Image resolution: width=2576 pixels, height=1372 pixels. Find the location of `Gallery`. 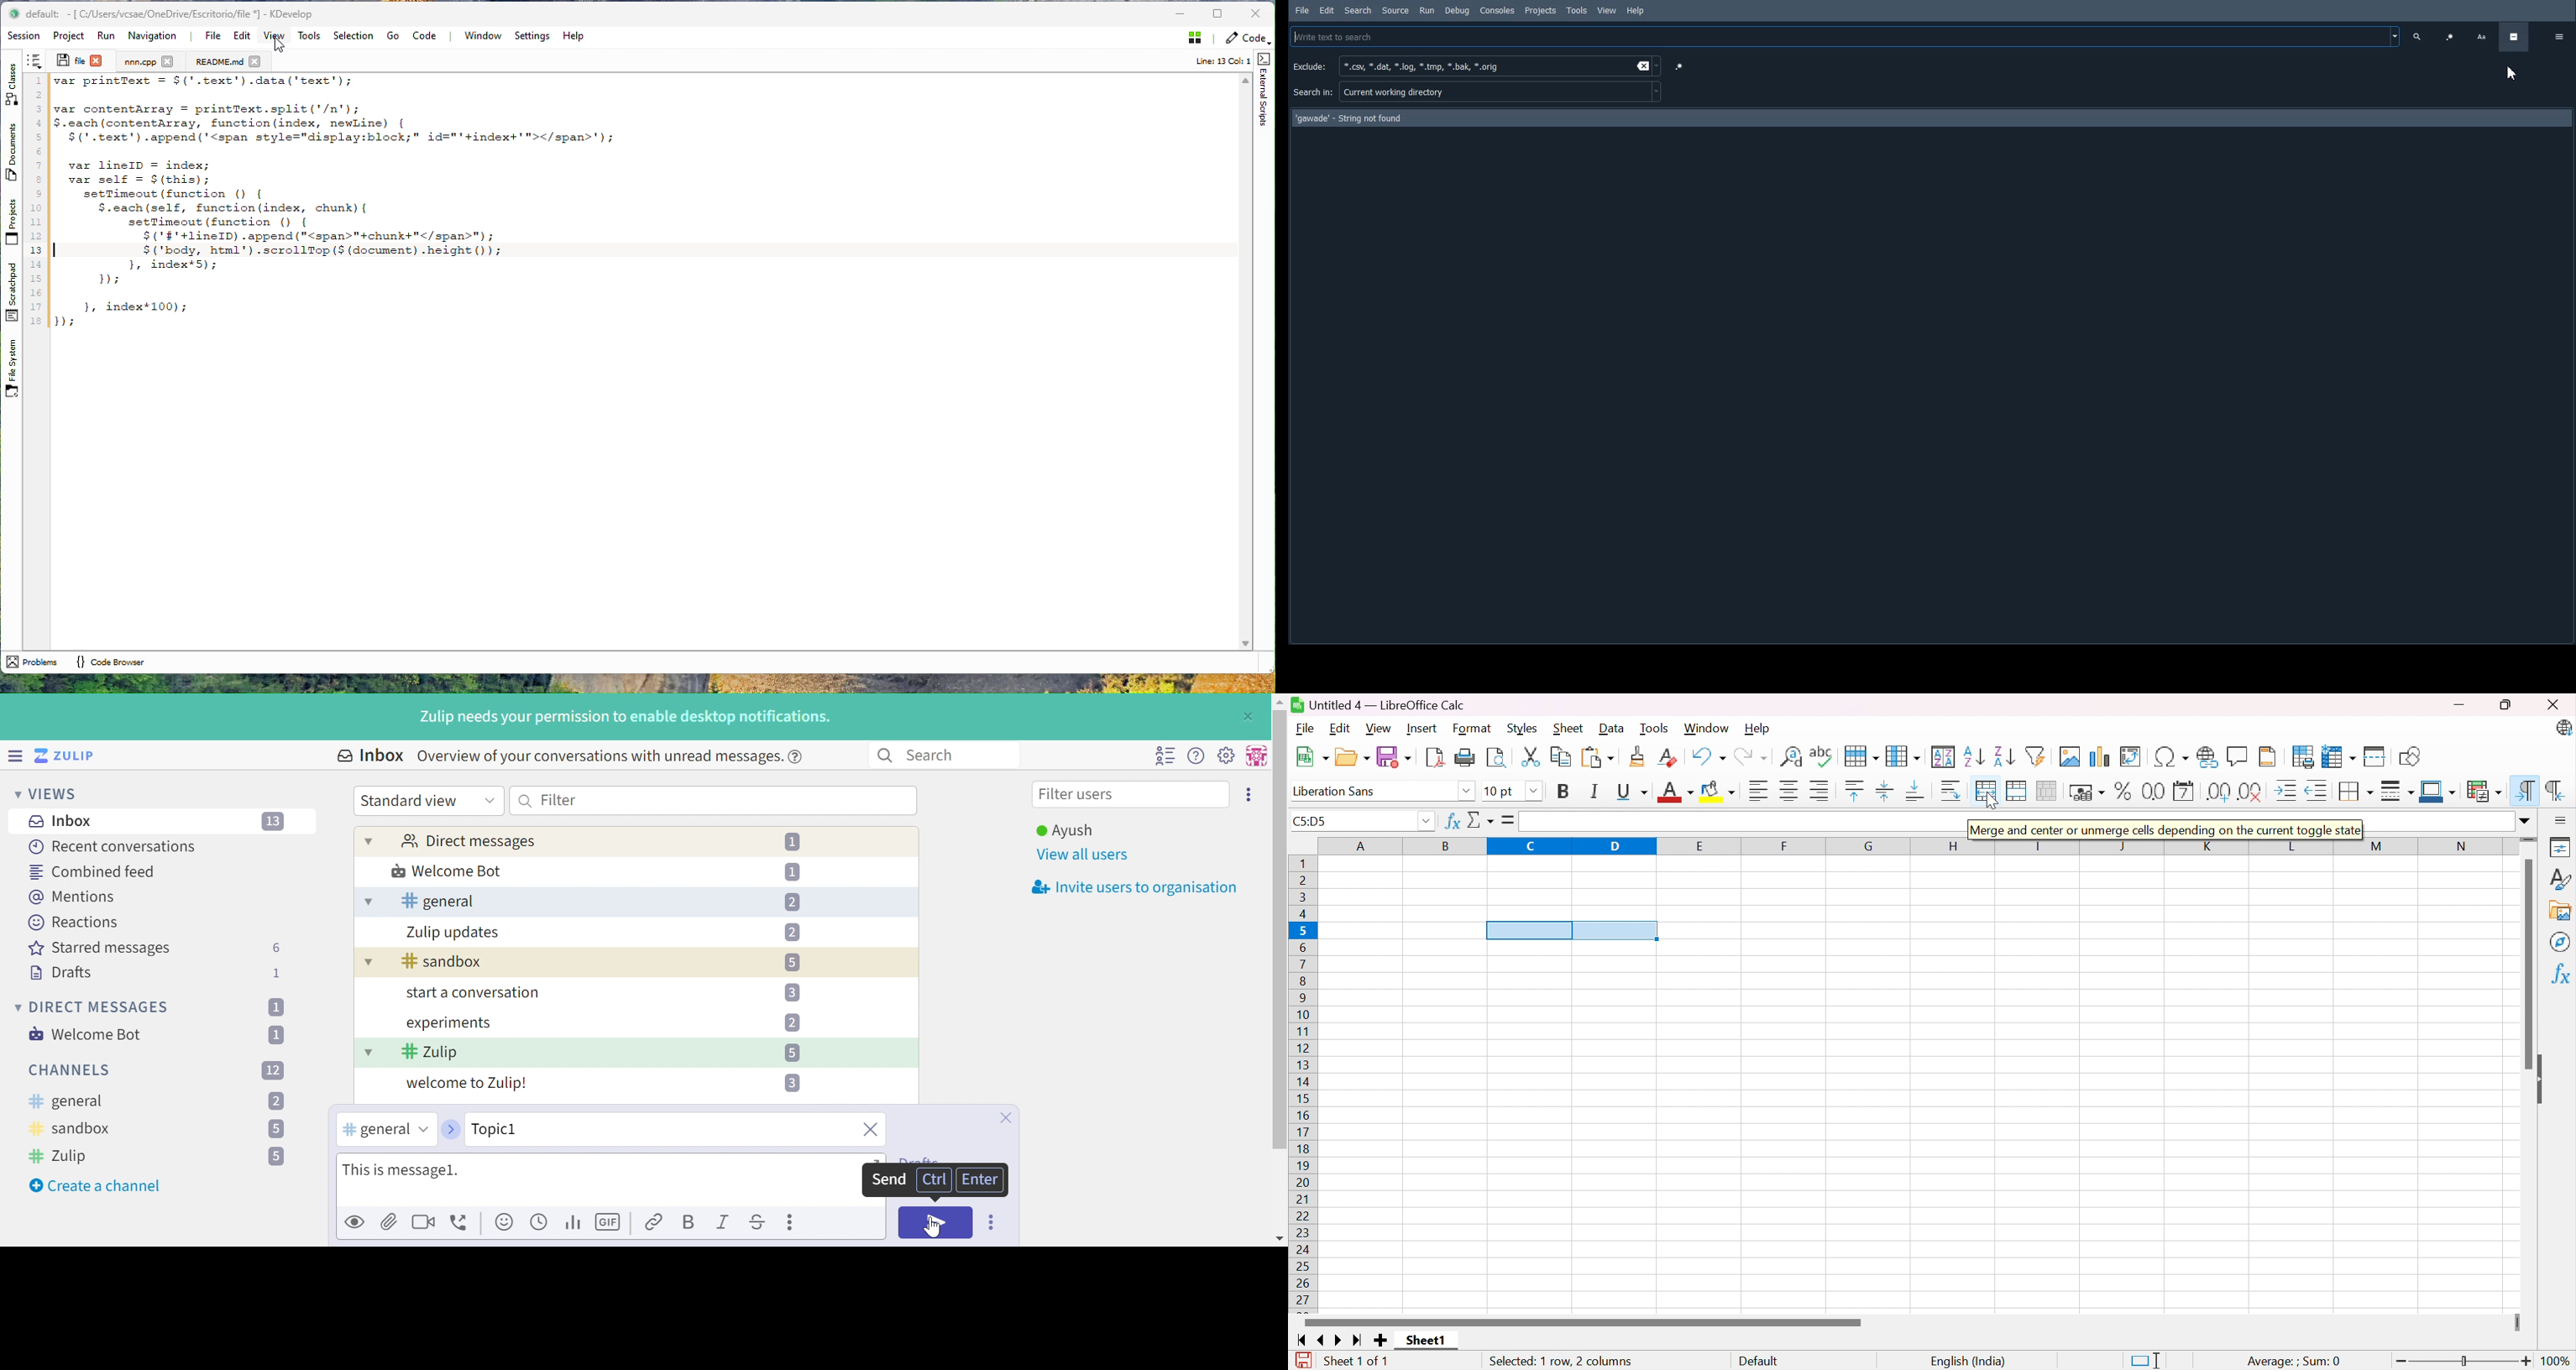

Gallery is located at coordinates (2559, 910).